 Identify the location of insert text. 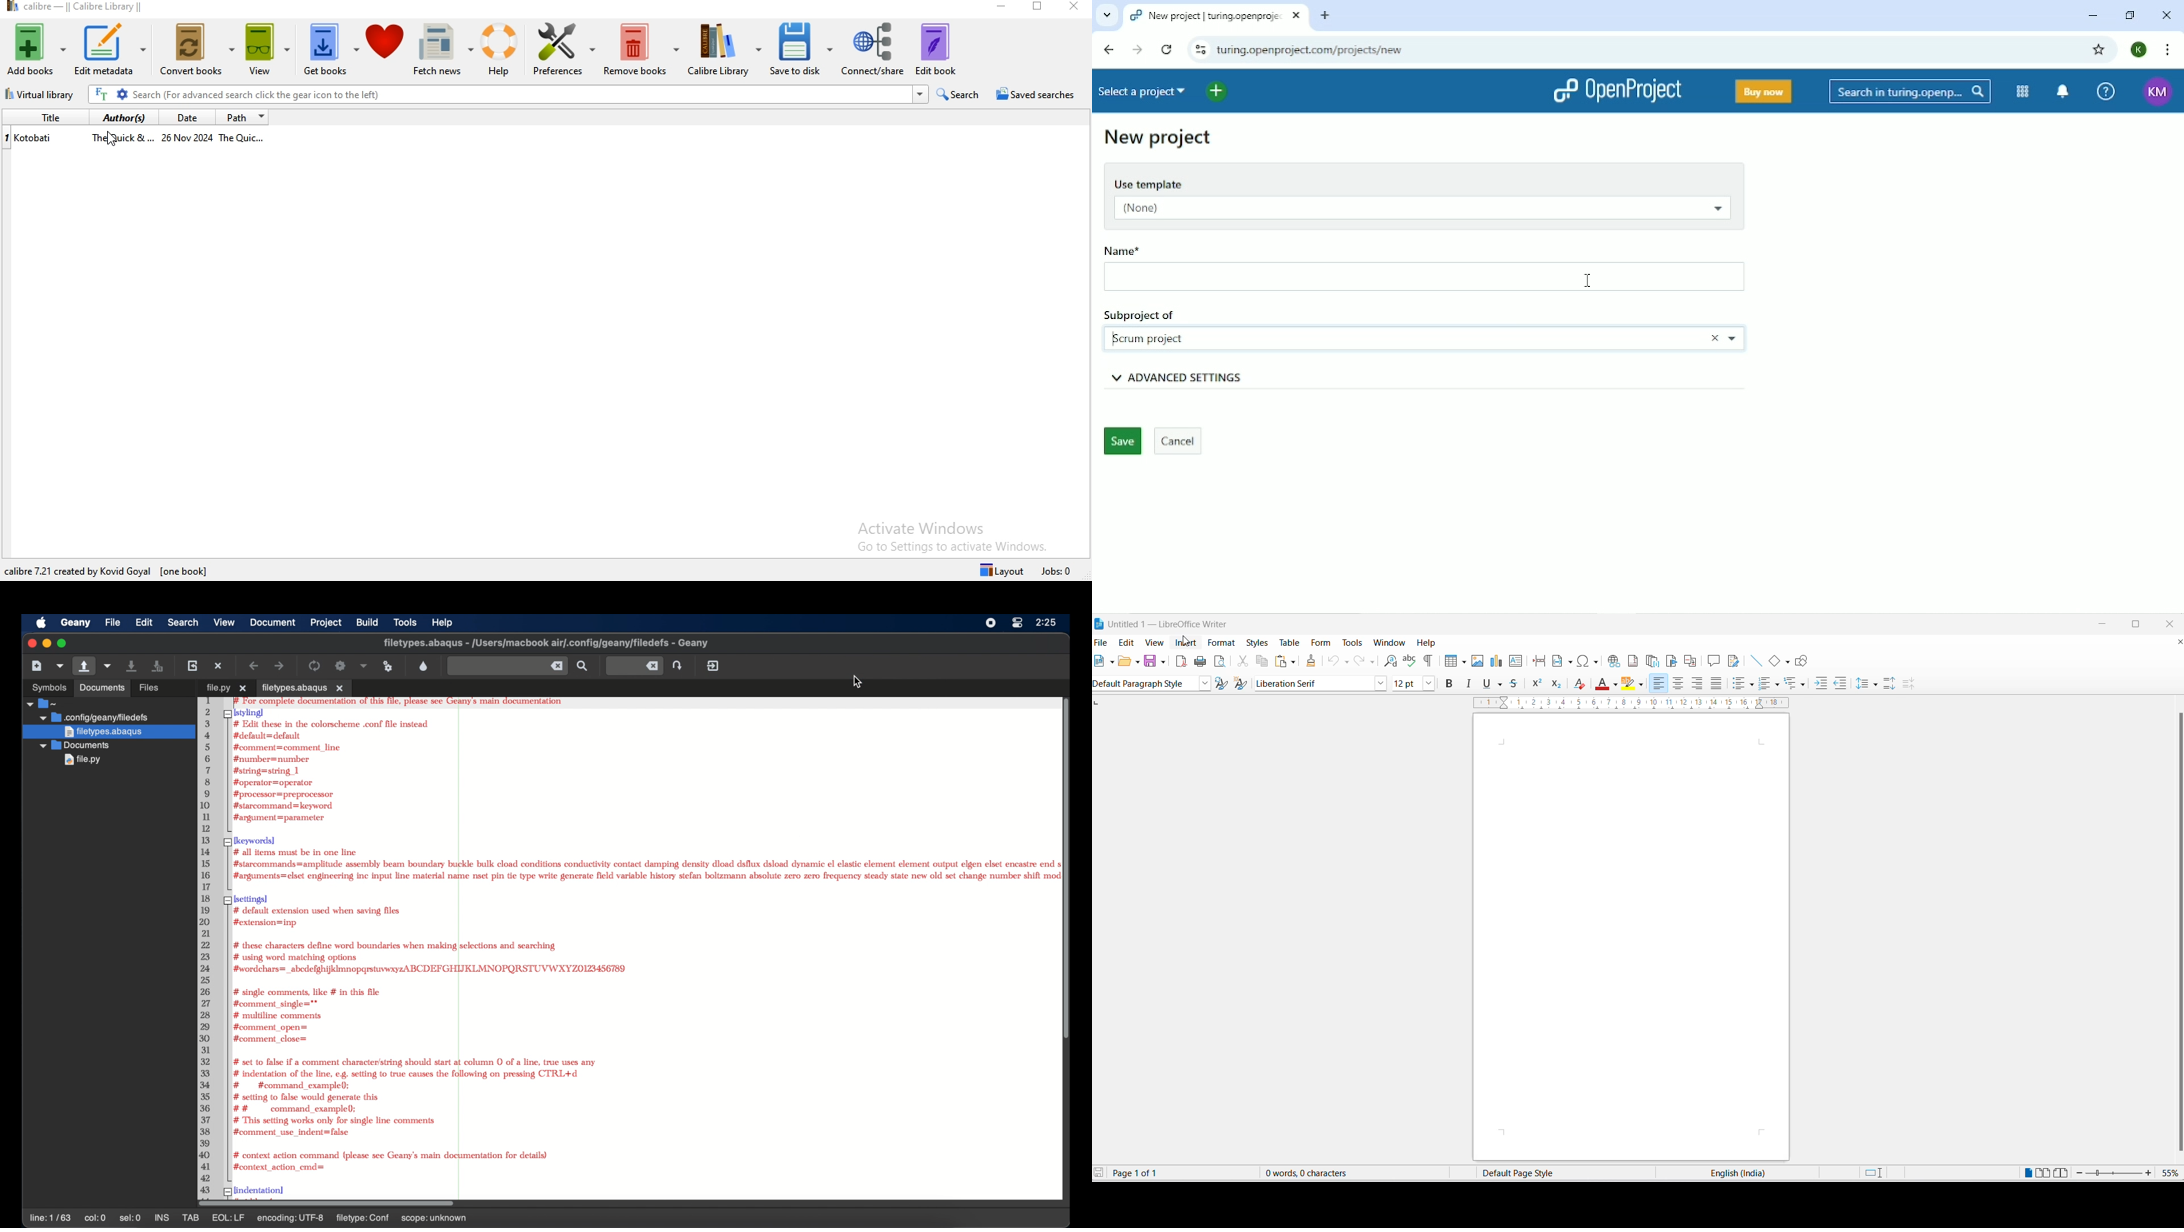
(1517, 661).